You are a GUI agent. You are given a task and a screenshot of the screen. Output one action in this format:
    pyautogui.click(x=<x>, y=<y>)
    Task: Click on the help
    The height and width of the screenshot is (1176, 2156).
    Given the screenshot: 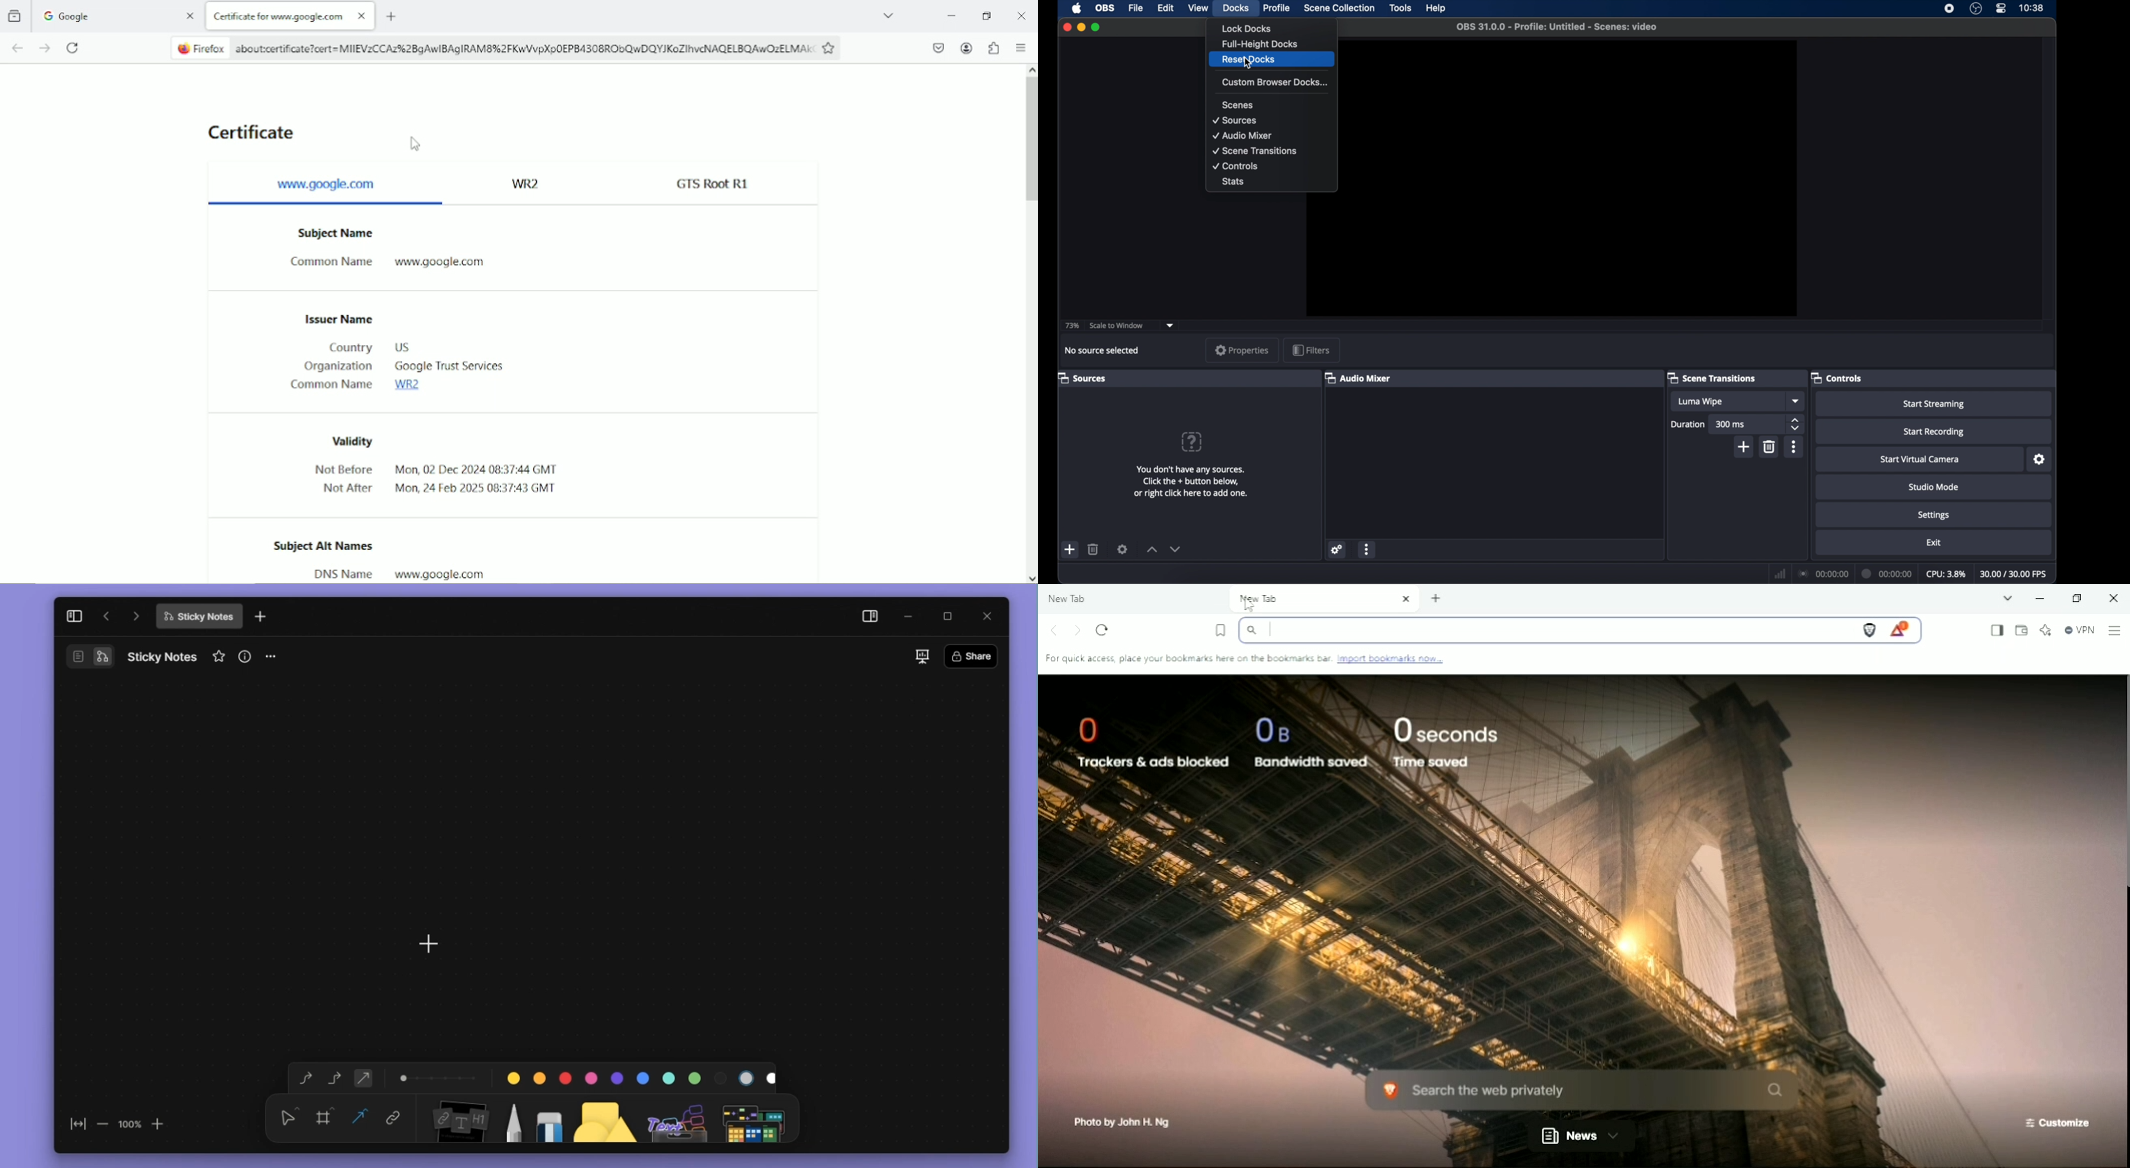 What is the action you would take?
    pyautogui.click(x=1193, y=442)
    